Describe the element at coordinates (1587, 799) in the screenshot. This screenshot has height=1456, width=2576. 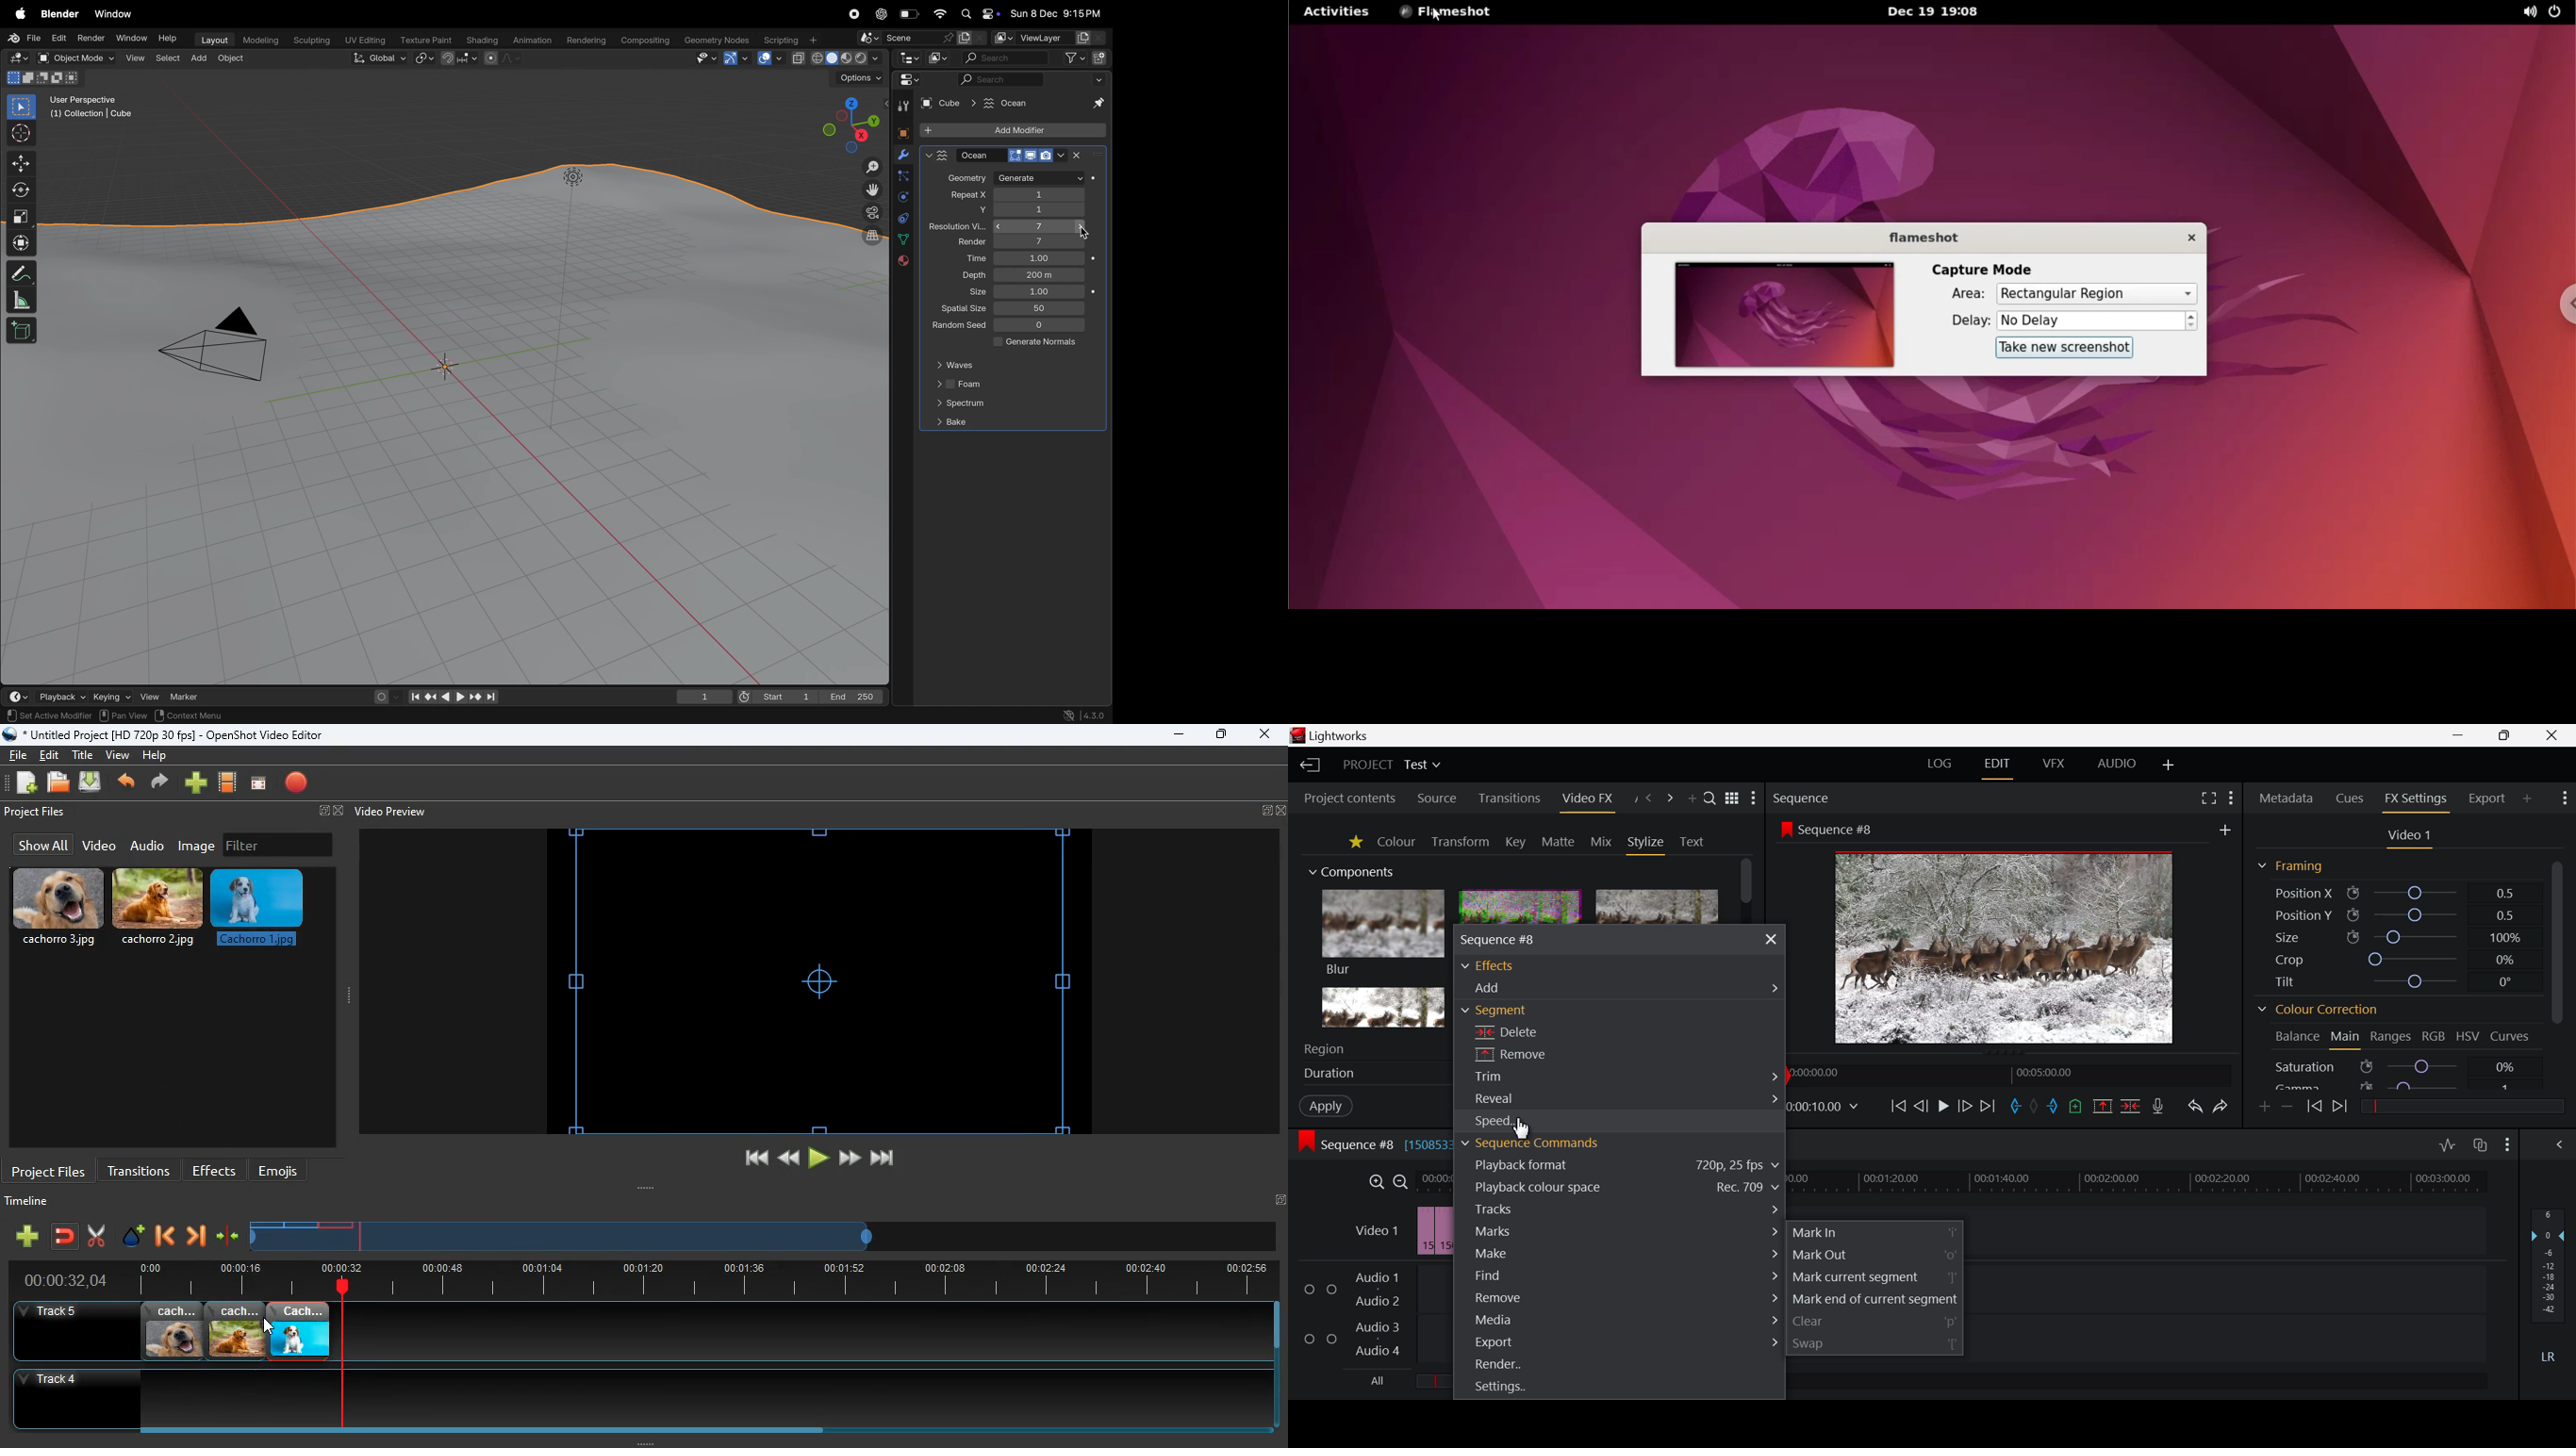
I see `Video FX` at that location.